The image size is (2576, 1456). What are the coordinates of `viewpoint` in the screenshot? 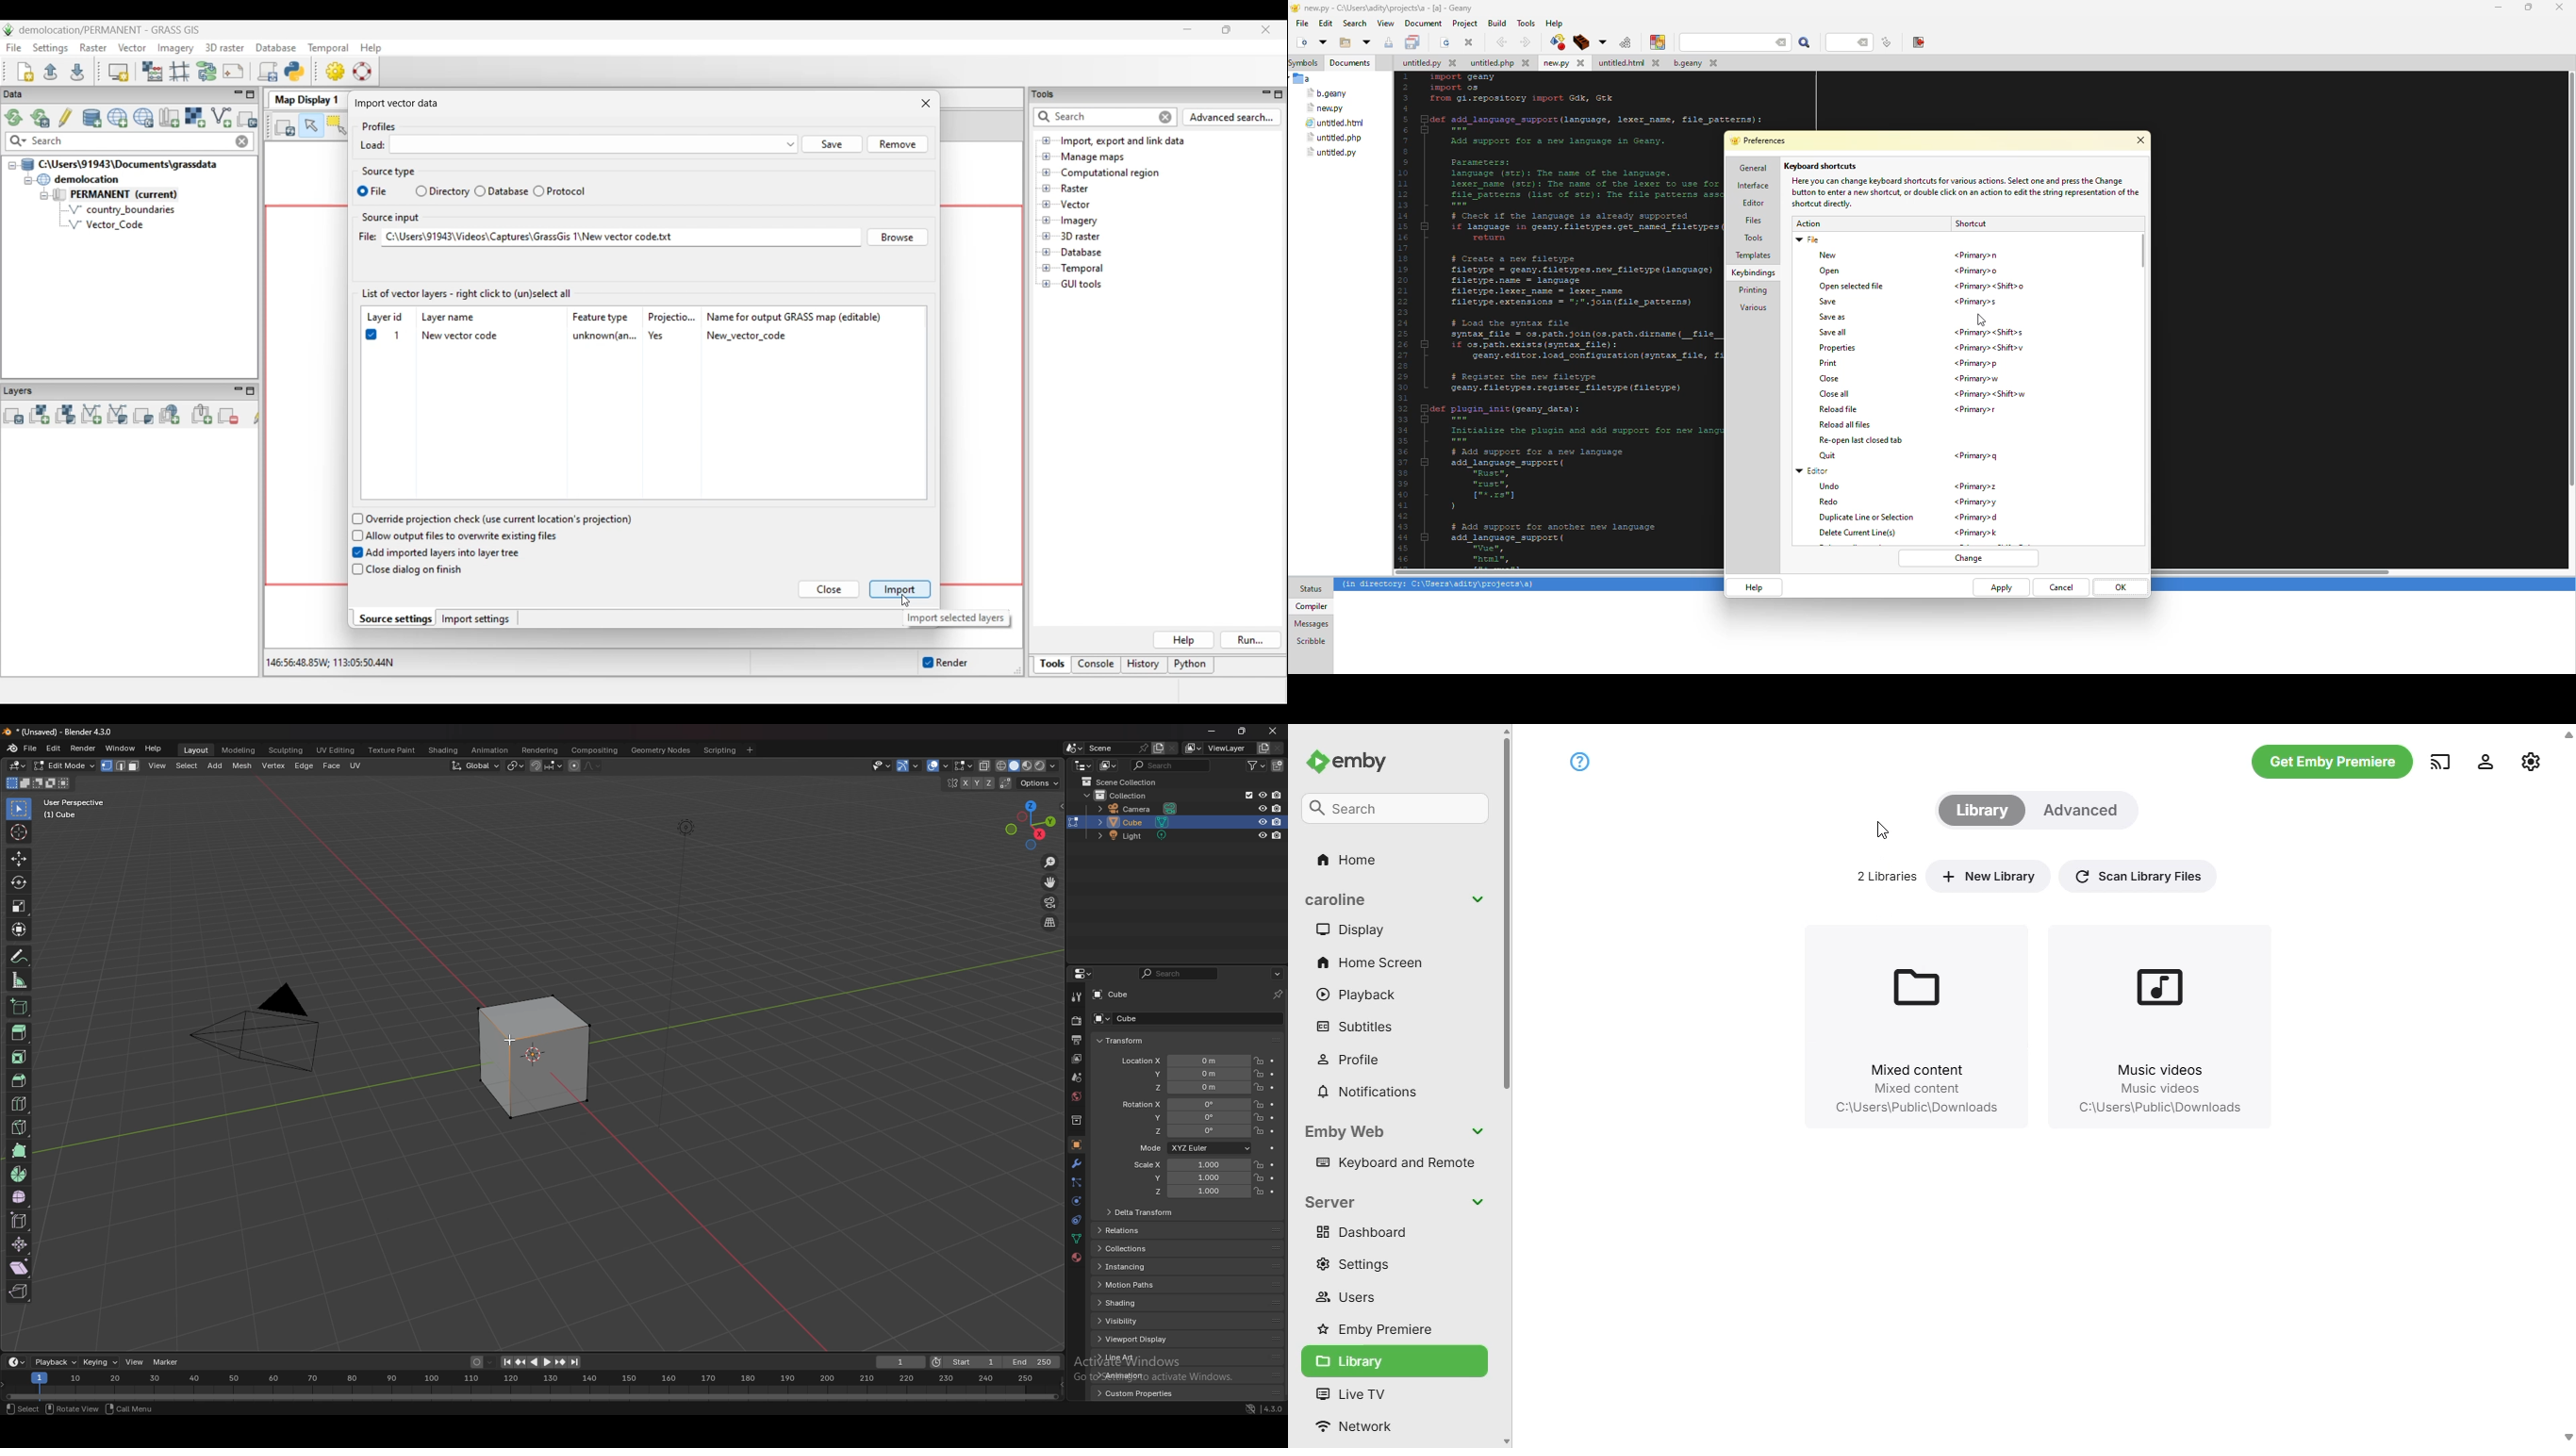 It's located at (1031, 825).